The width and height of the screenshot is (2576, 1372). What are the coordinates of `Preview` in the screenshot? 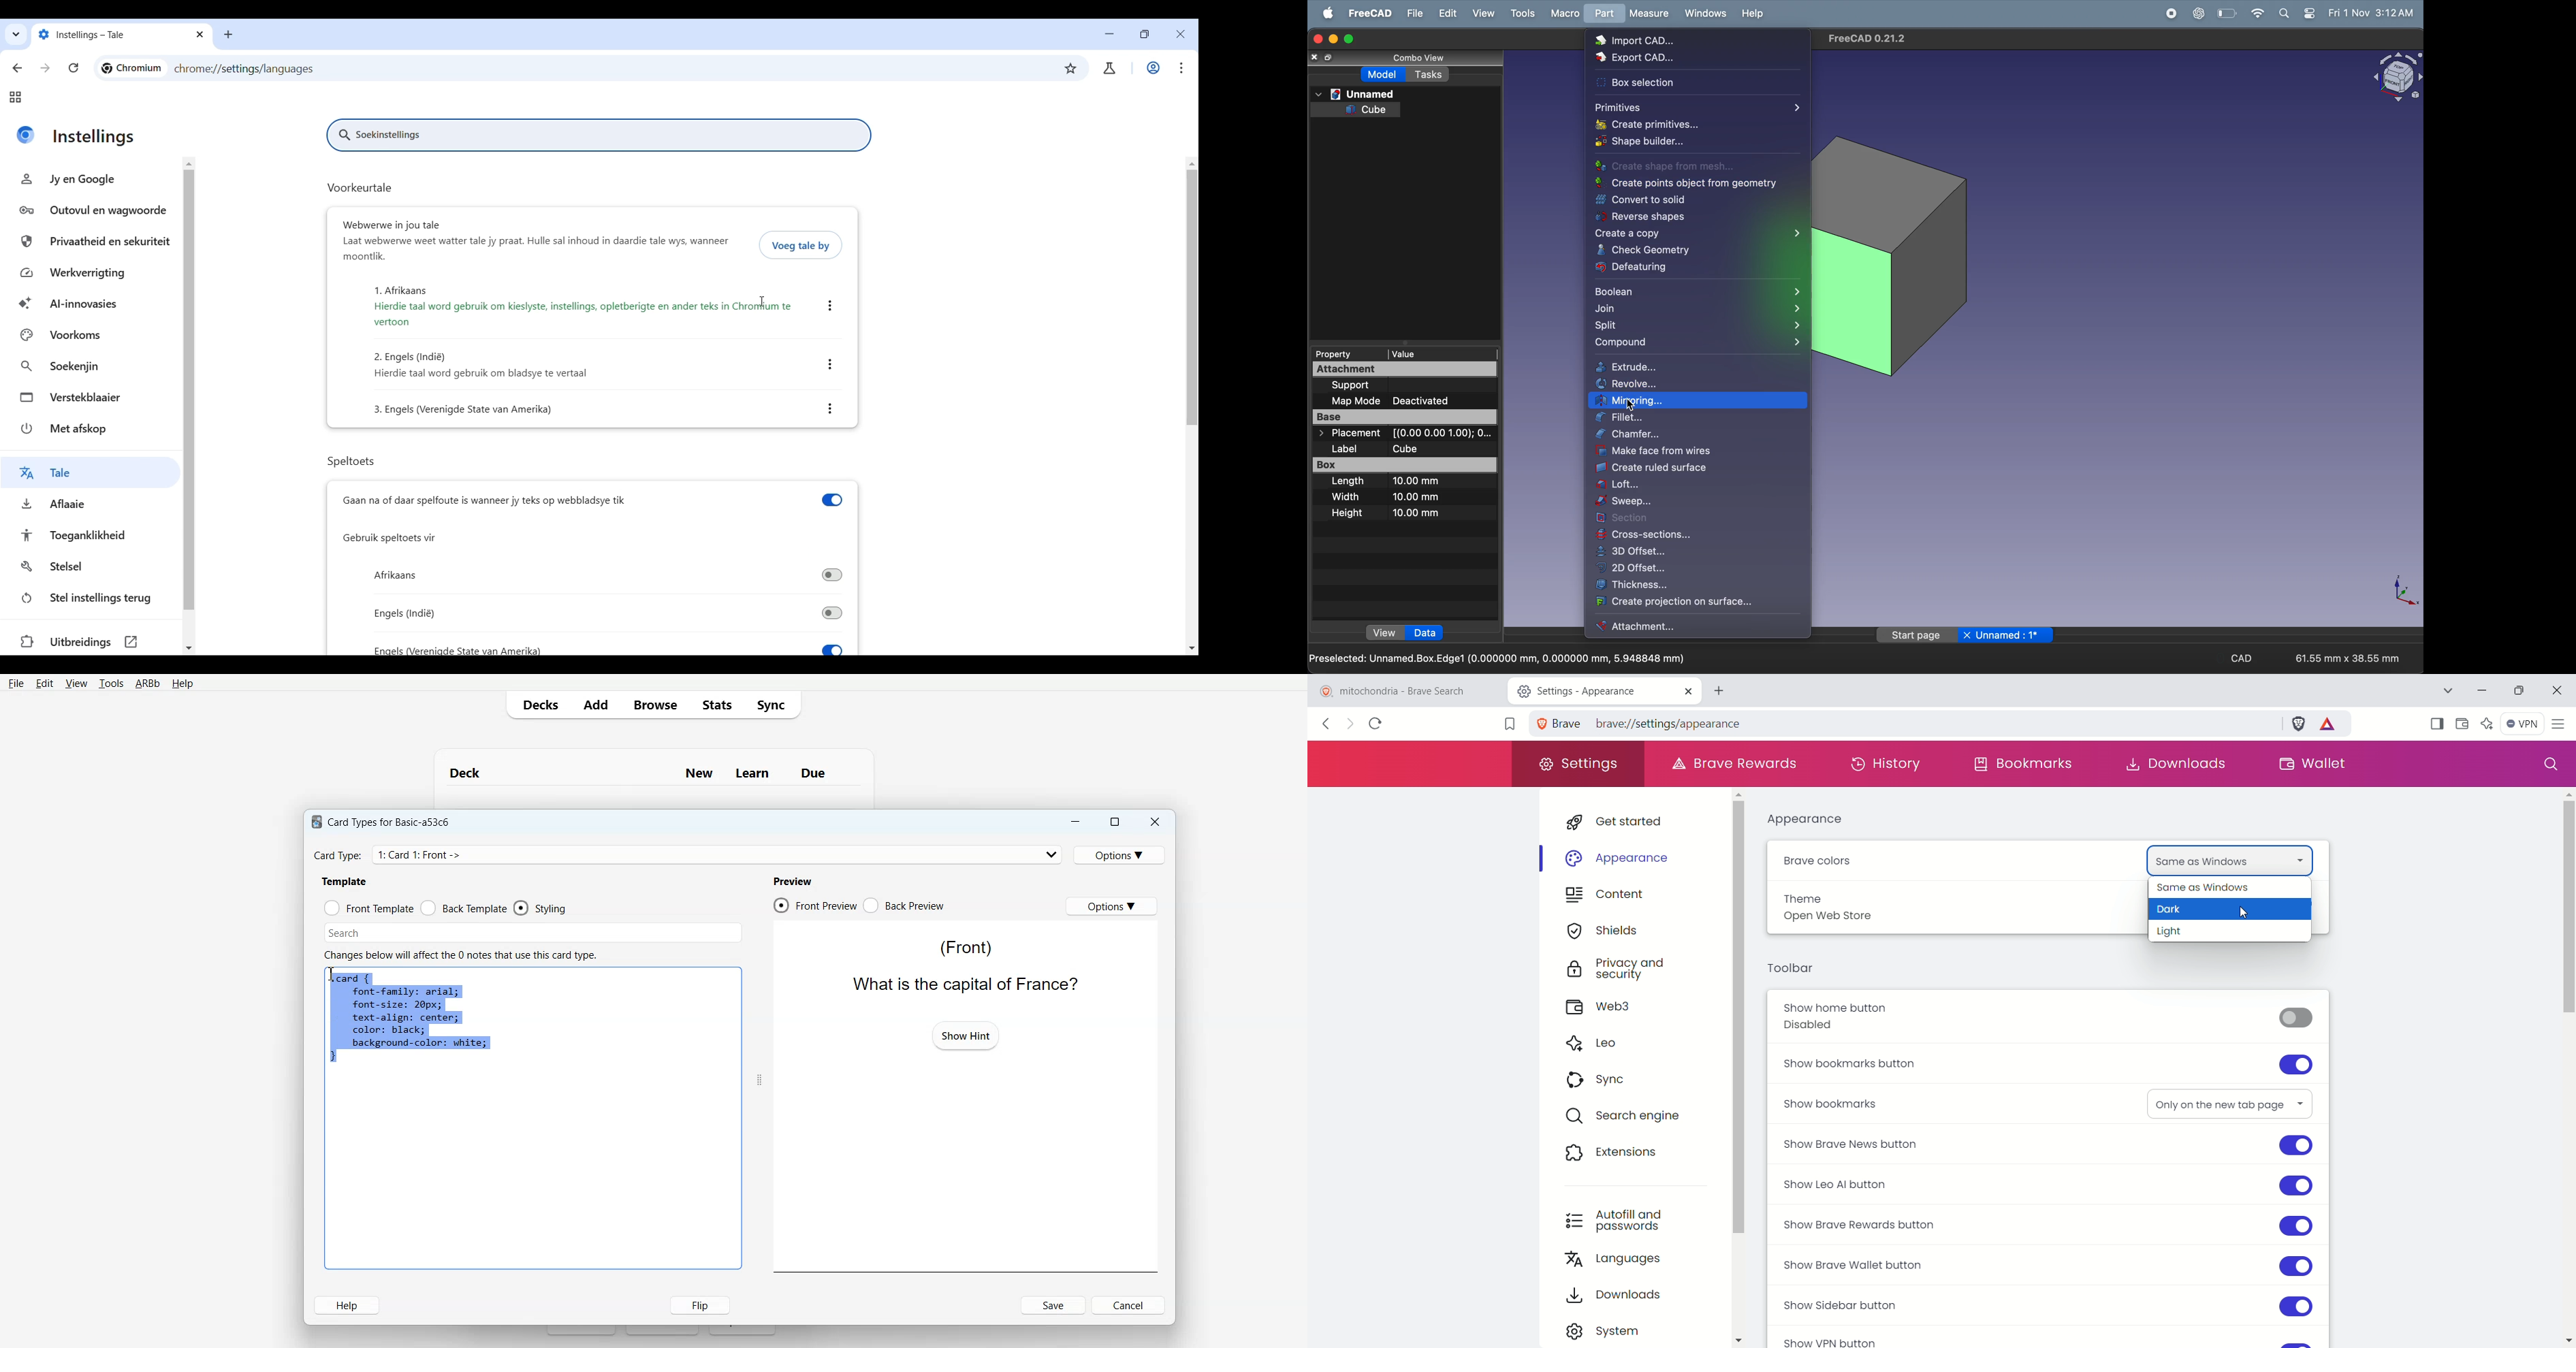 It's located at (792, 881).